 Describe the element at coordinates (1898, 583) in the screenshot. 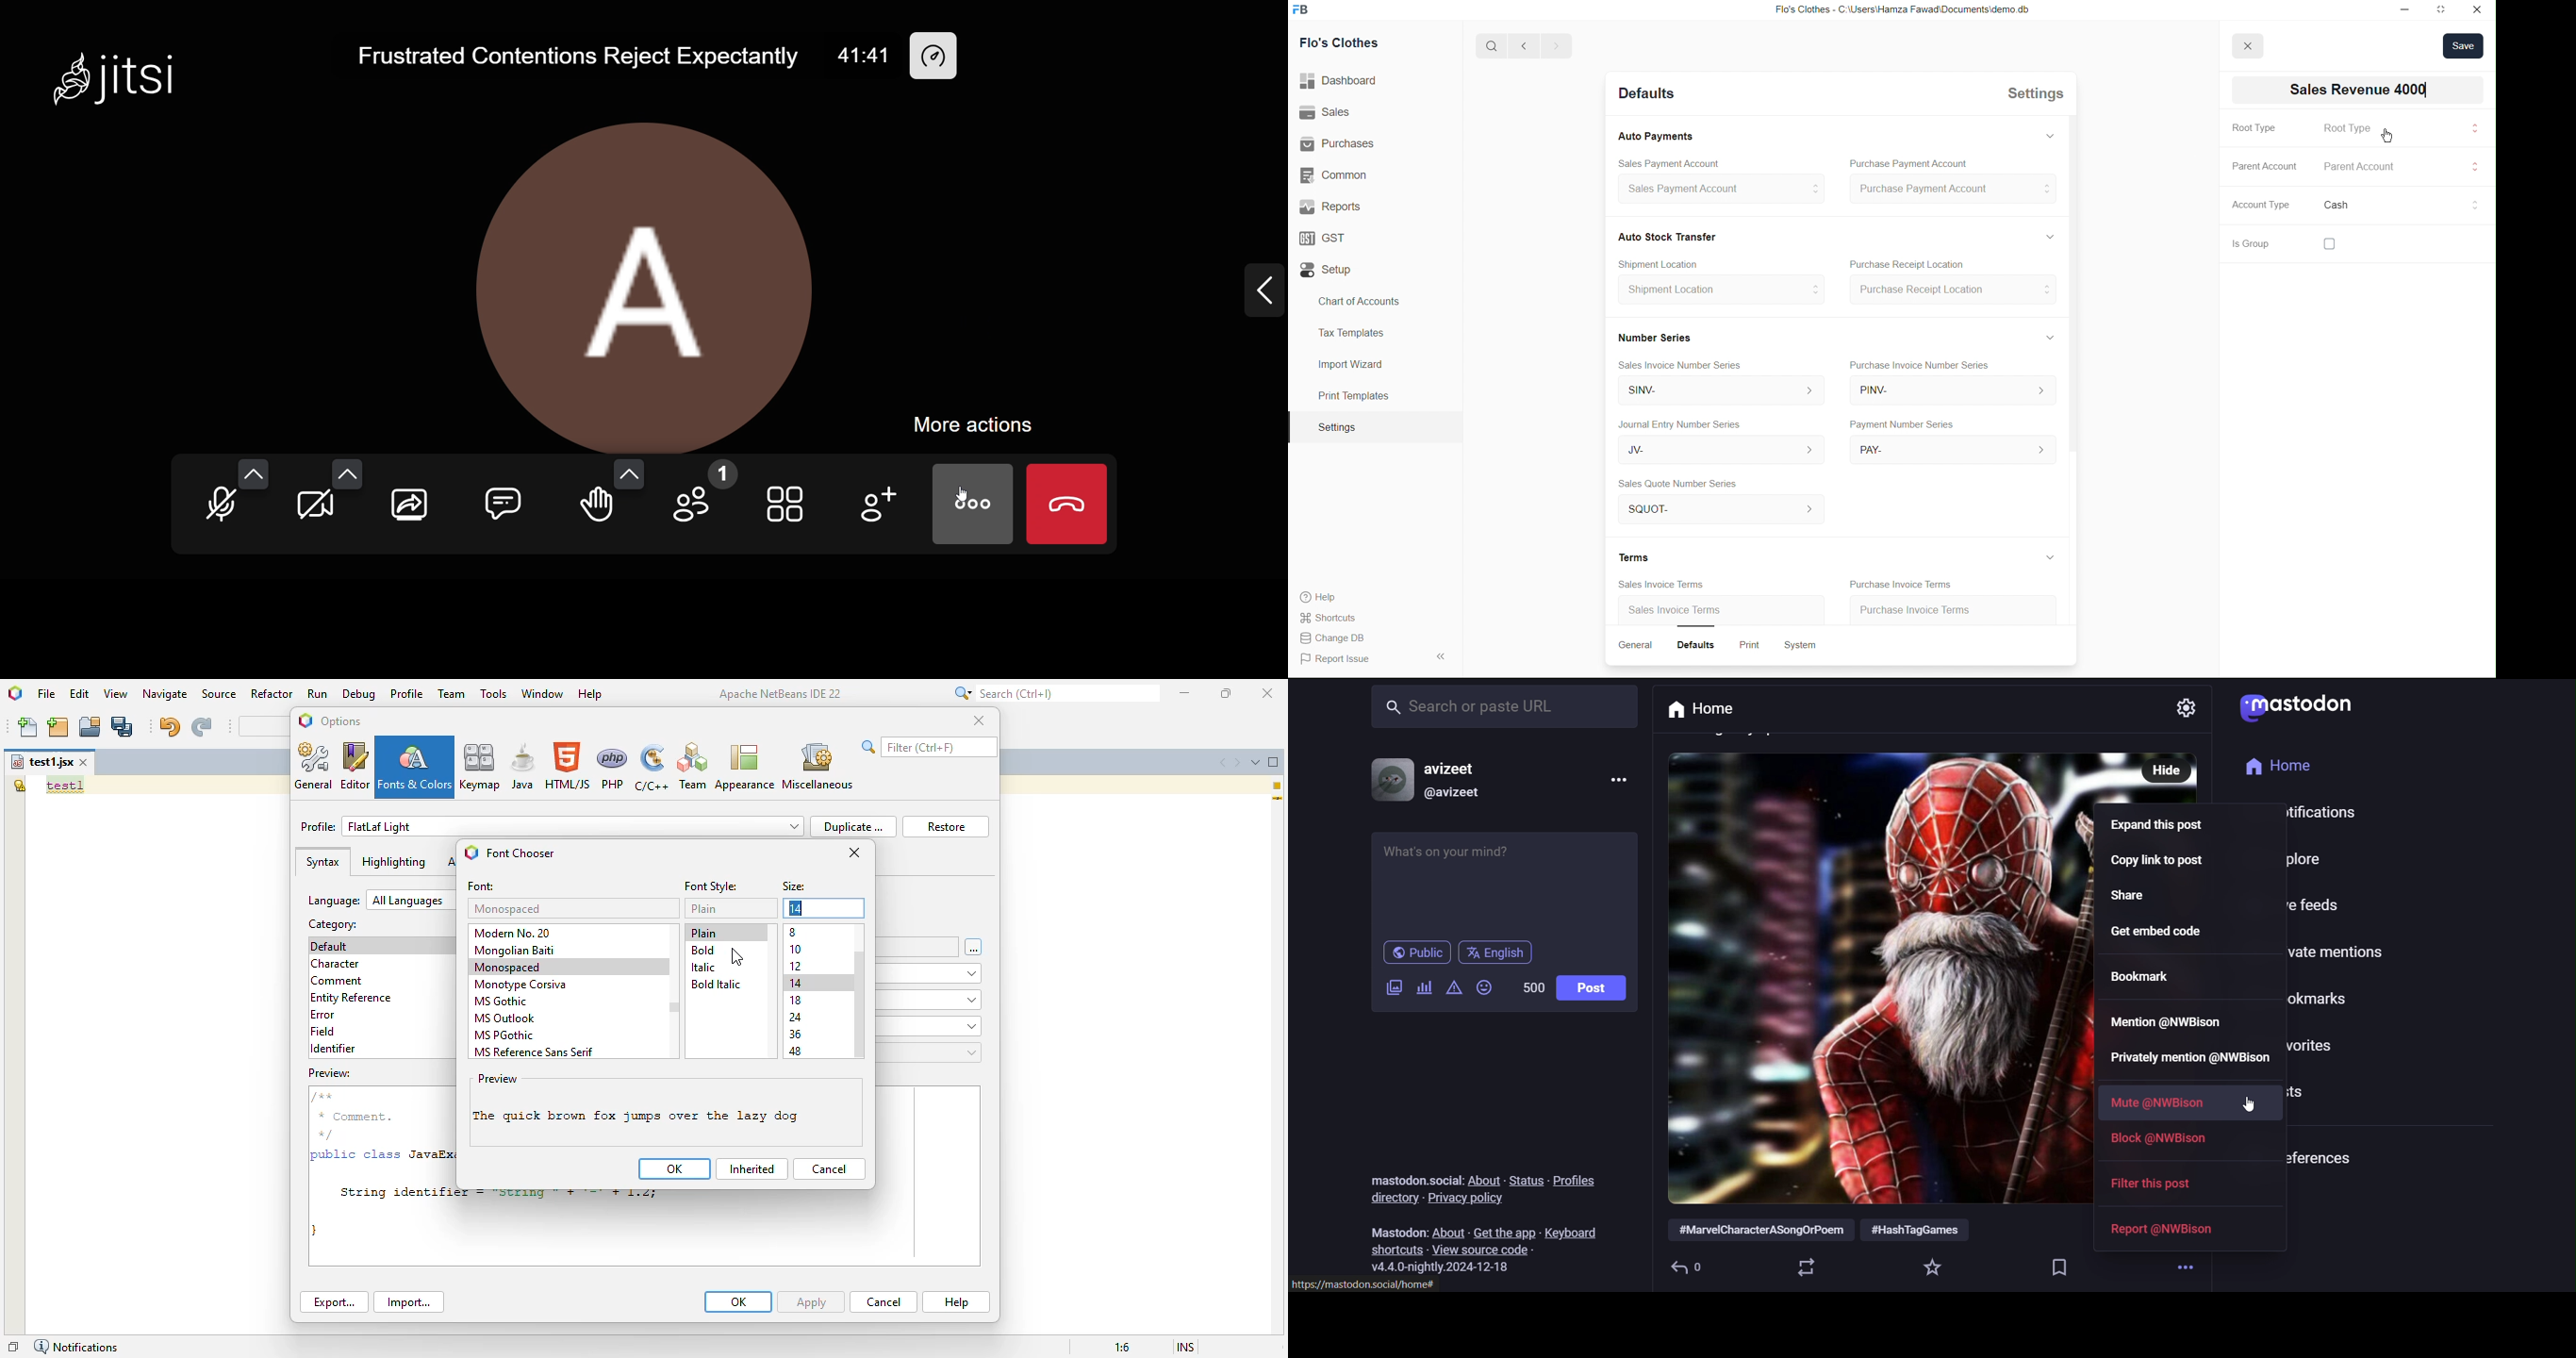

I see `Purchase Invoice Terms` at that location.